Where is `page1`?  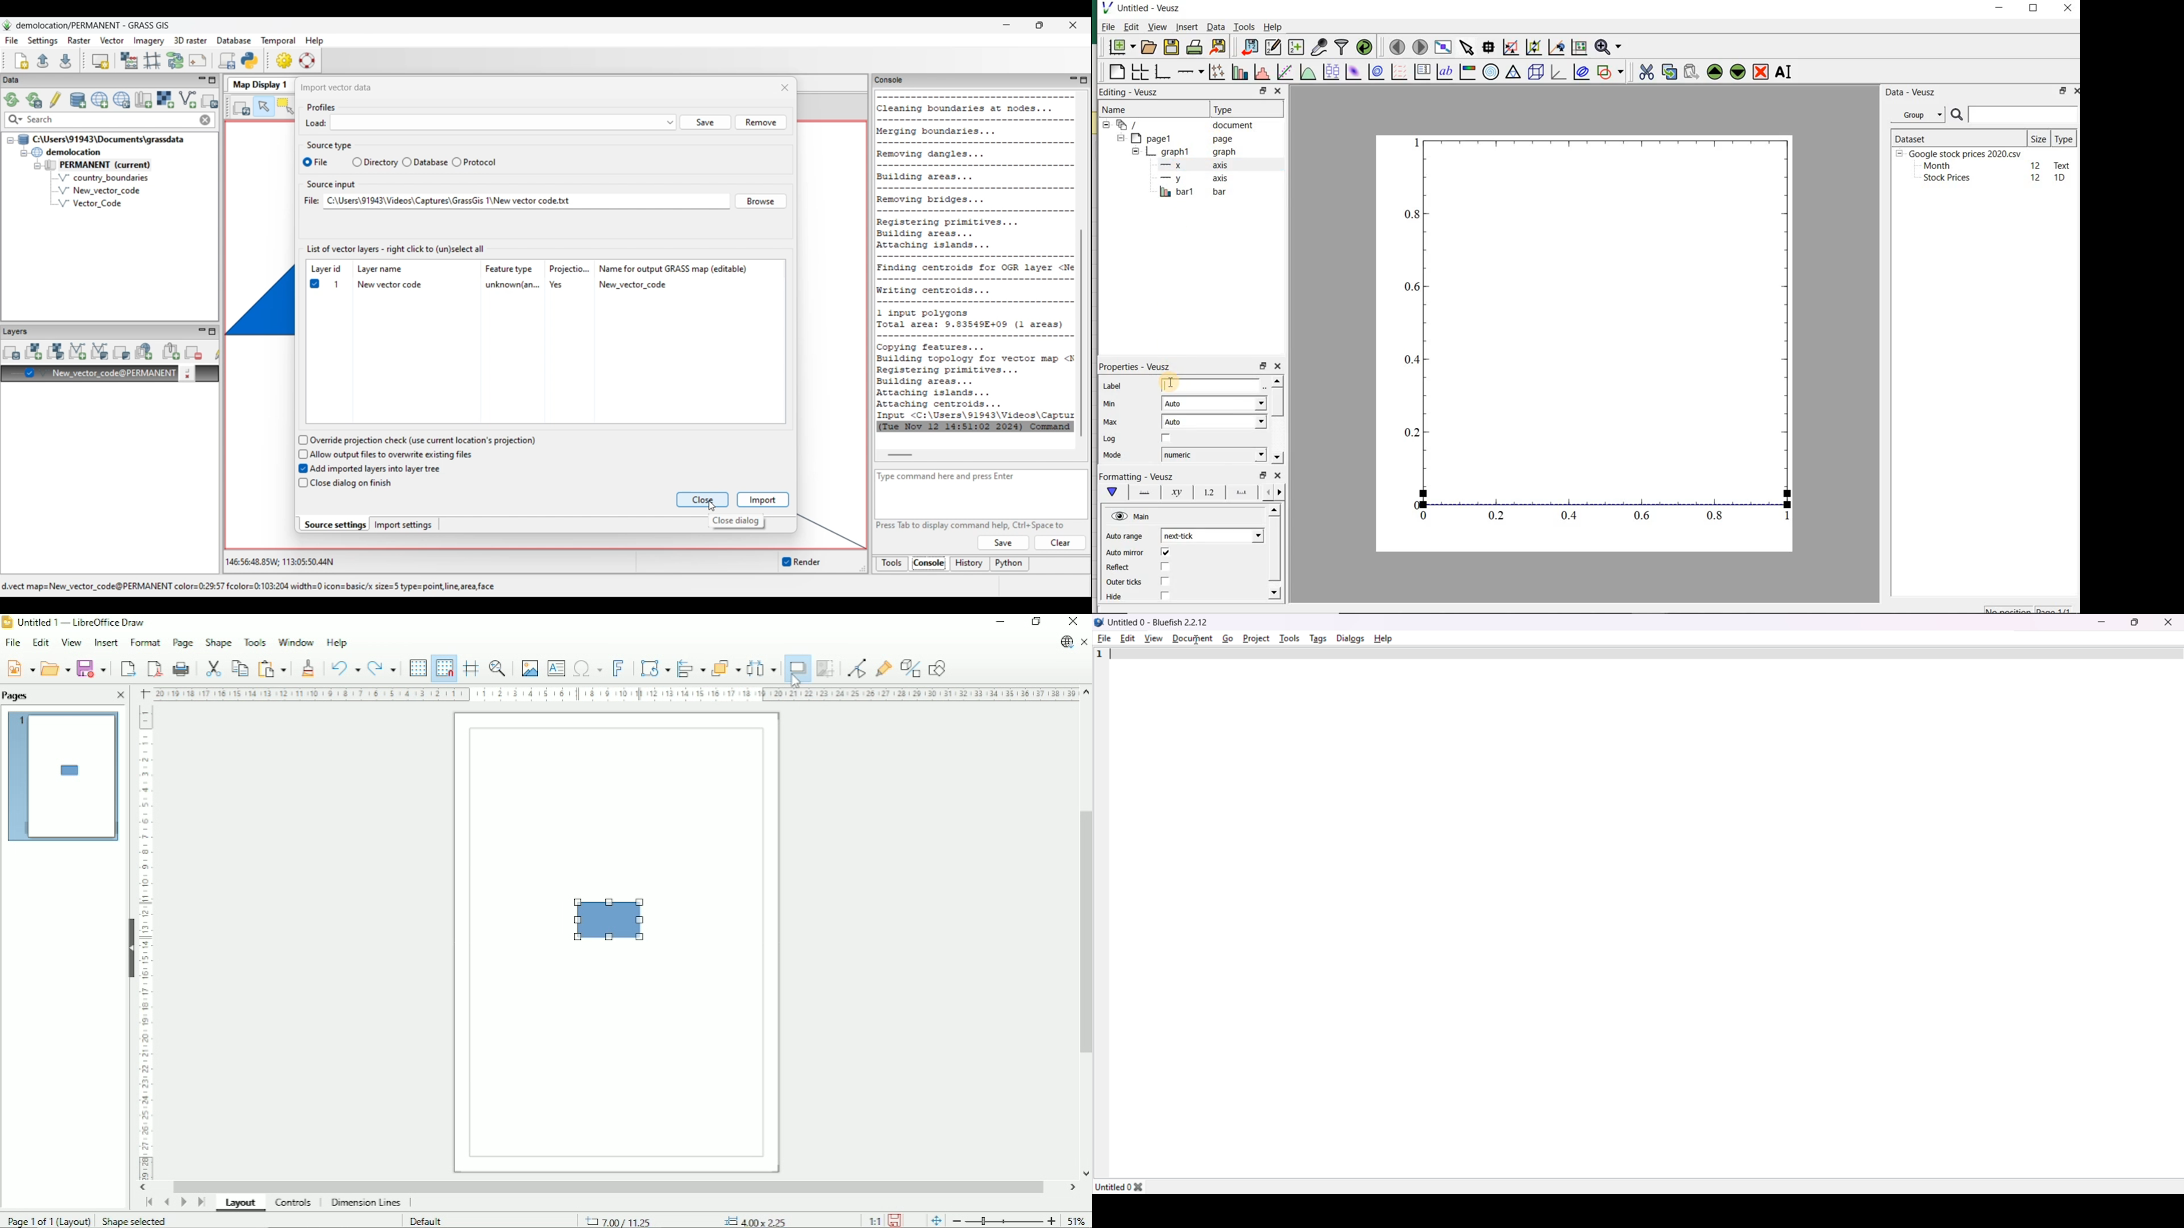 page1 is located at coordinates (1177, 139).